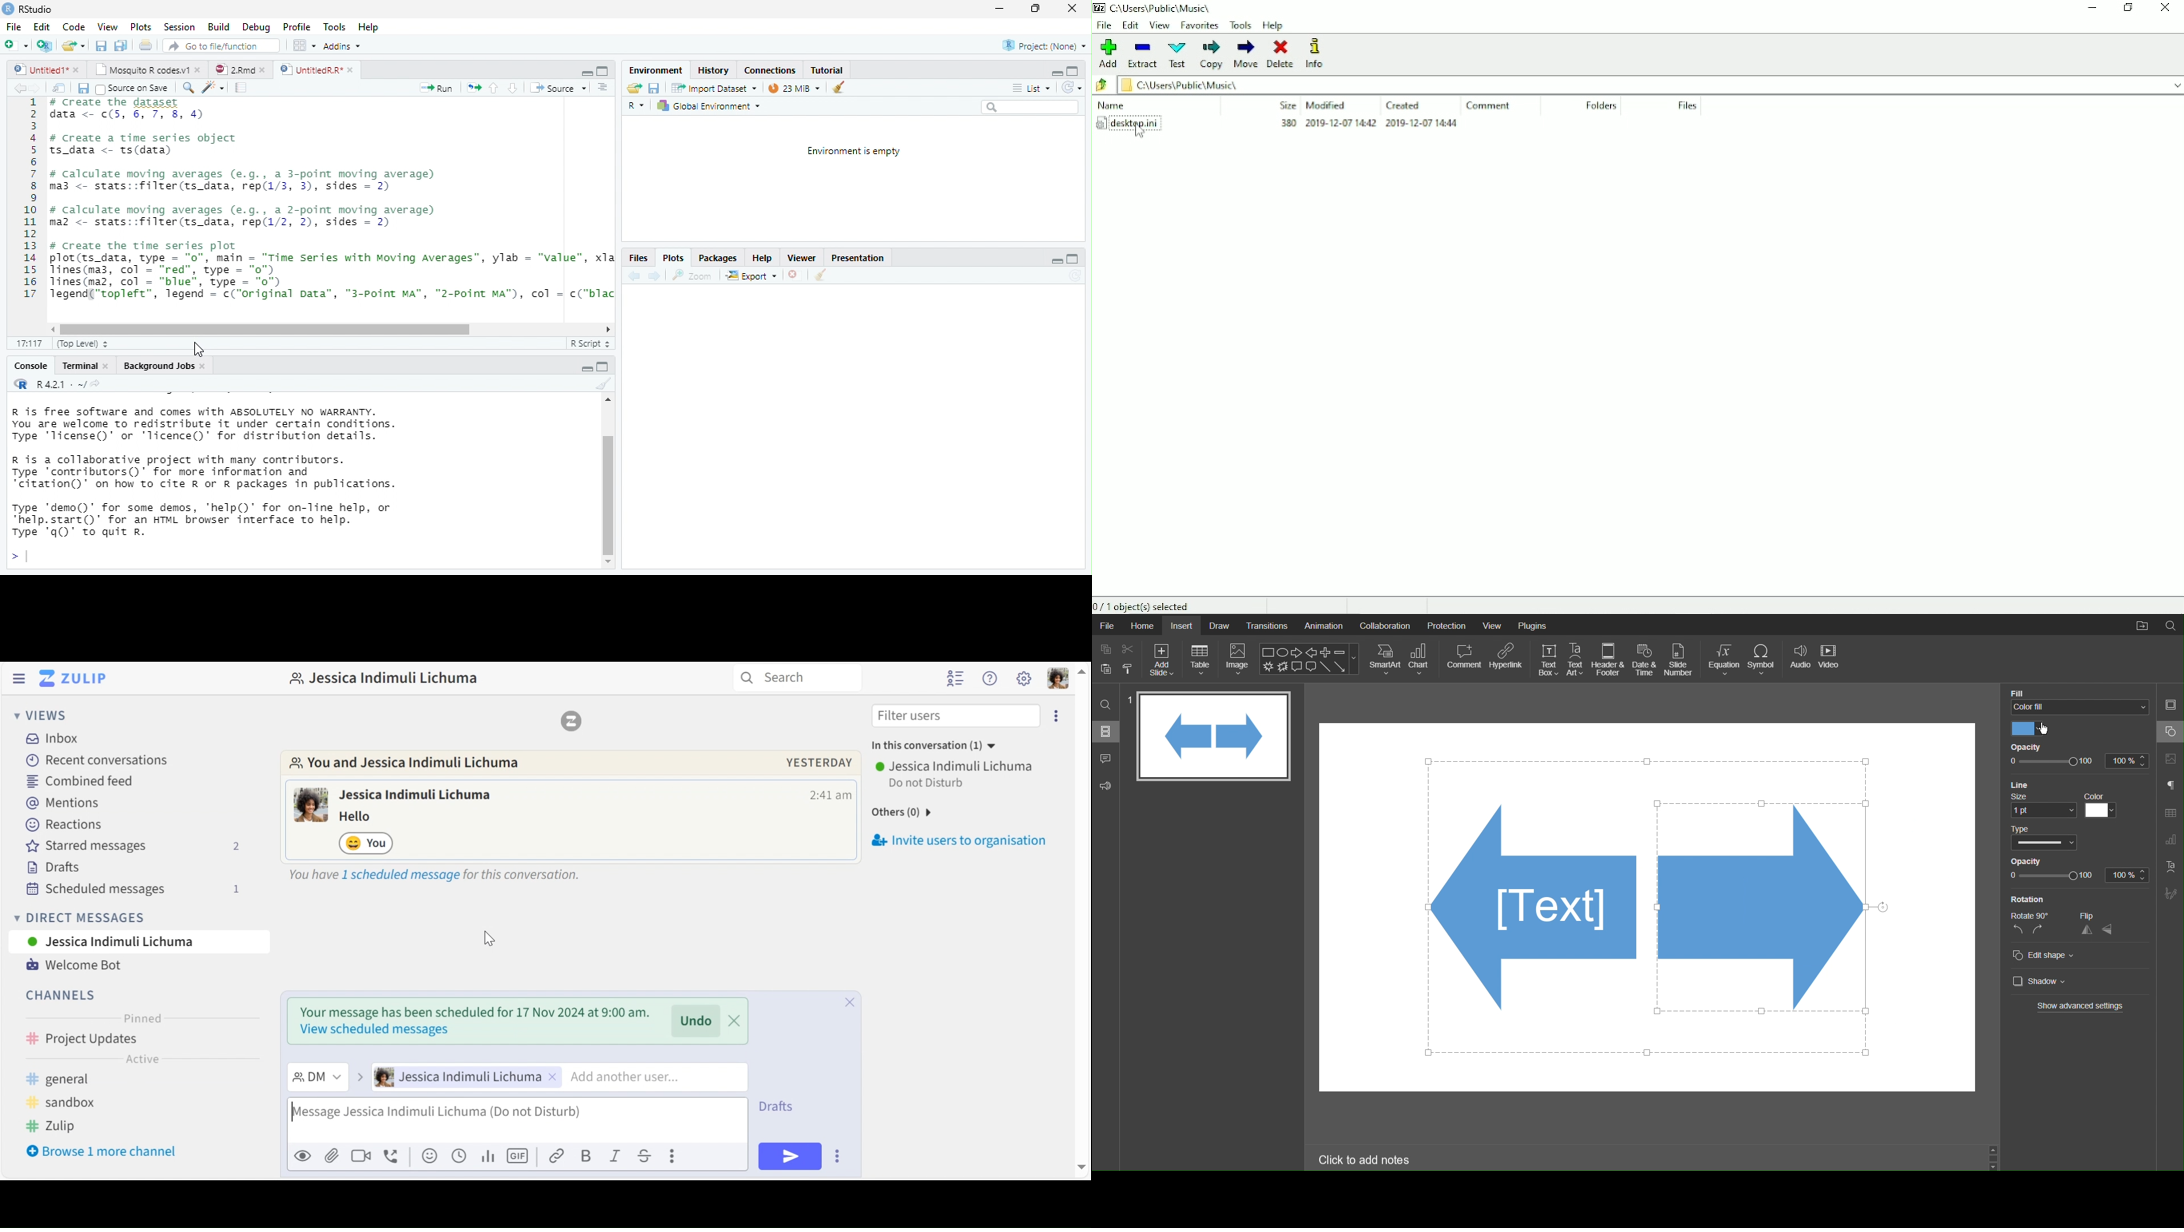  Describe the element at coordinates (672, 260) in the screenshot. I see `Plots` at that location.